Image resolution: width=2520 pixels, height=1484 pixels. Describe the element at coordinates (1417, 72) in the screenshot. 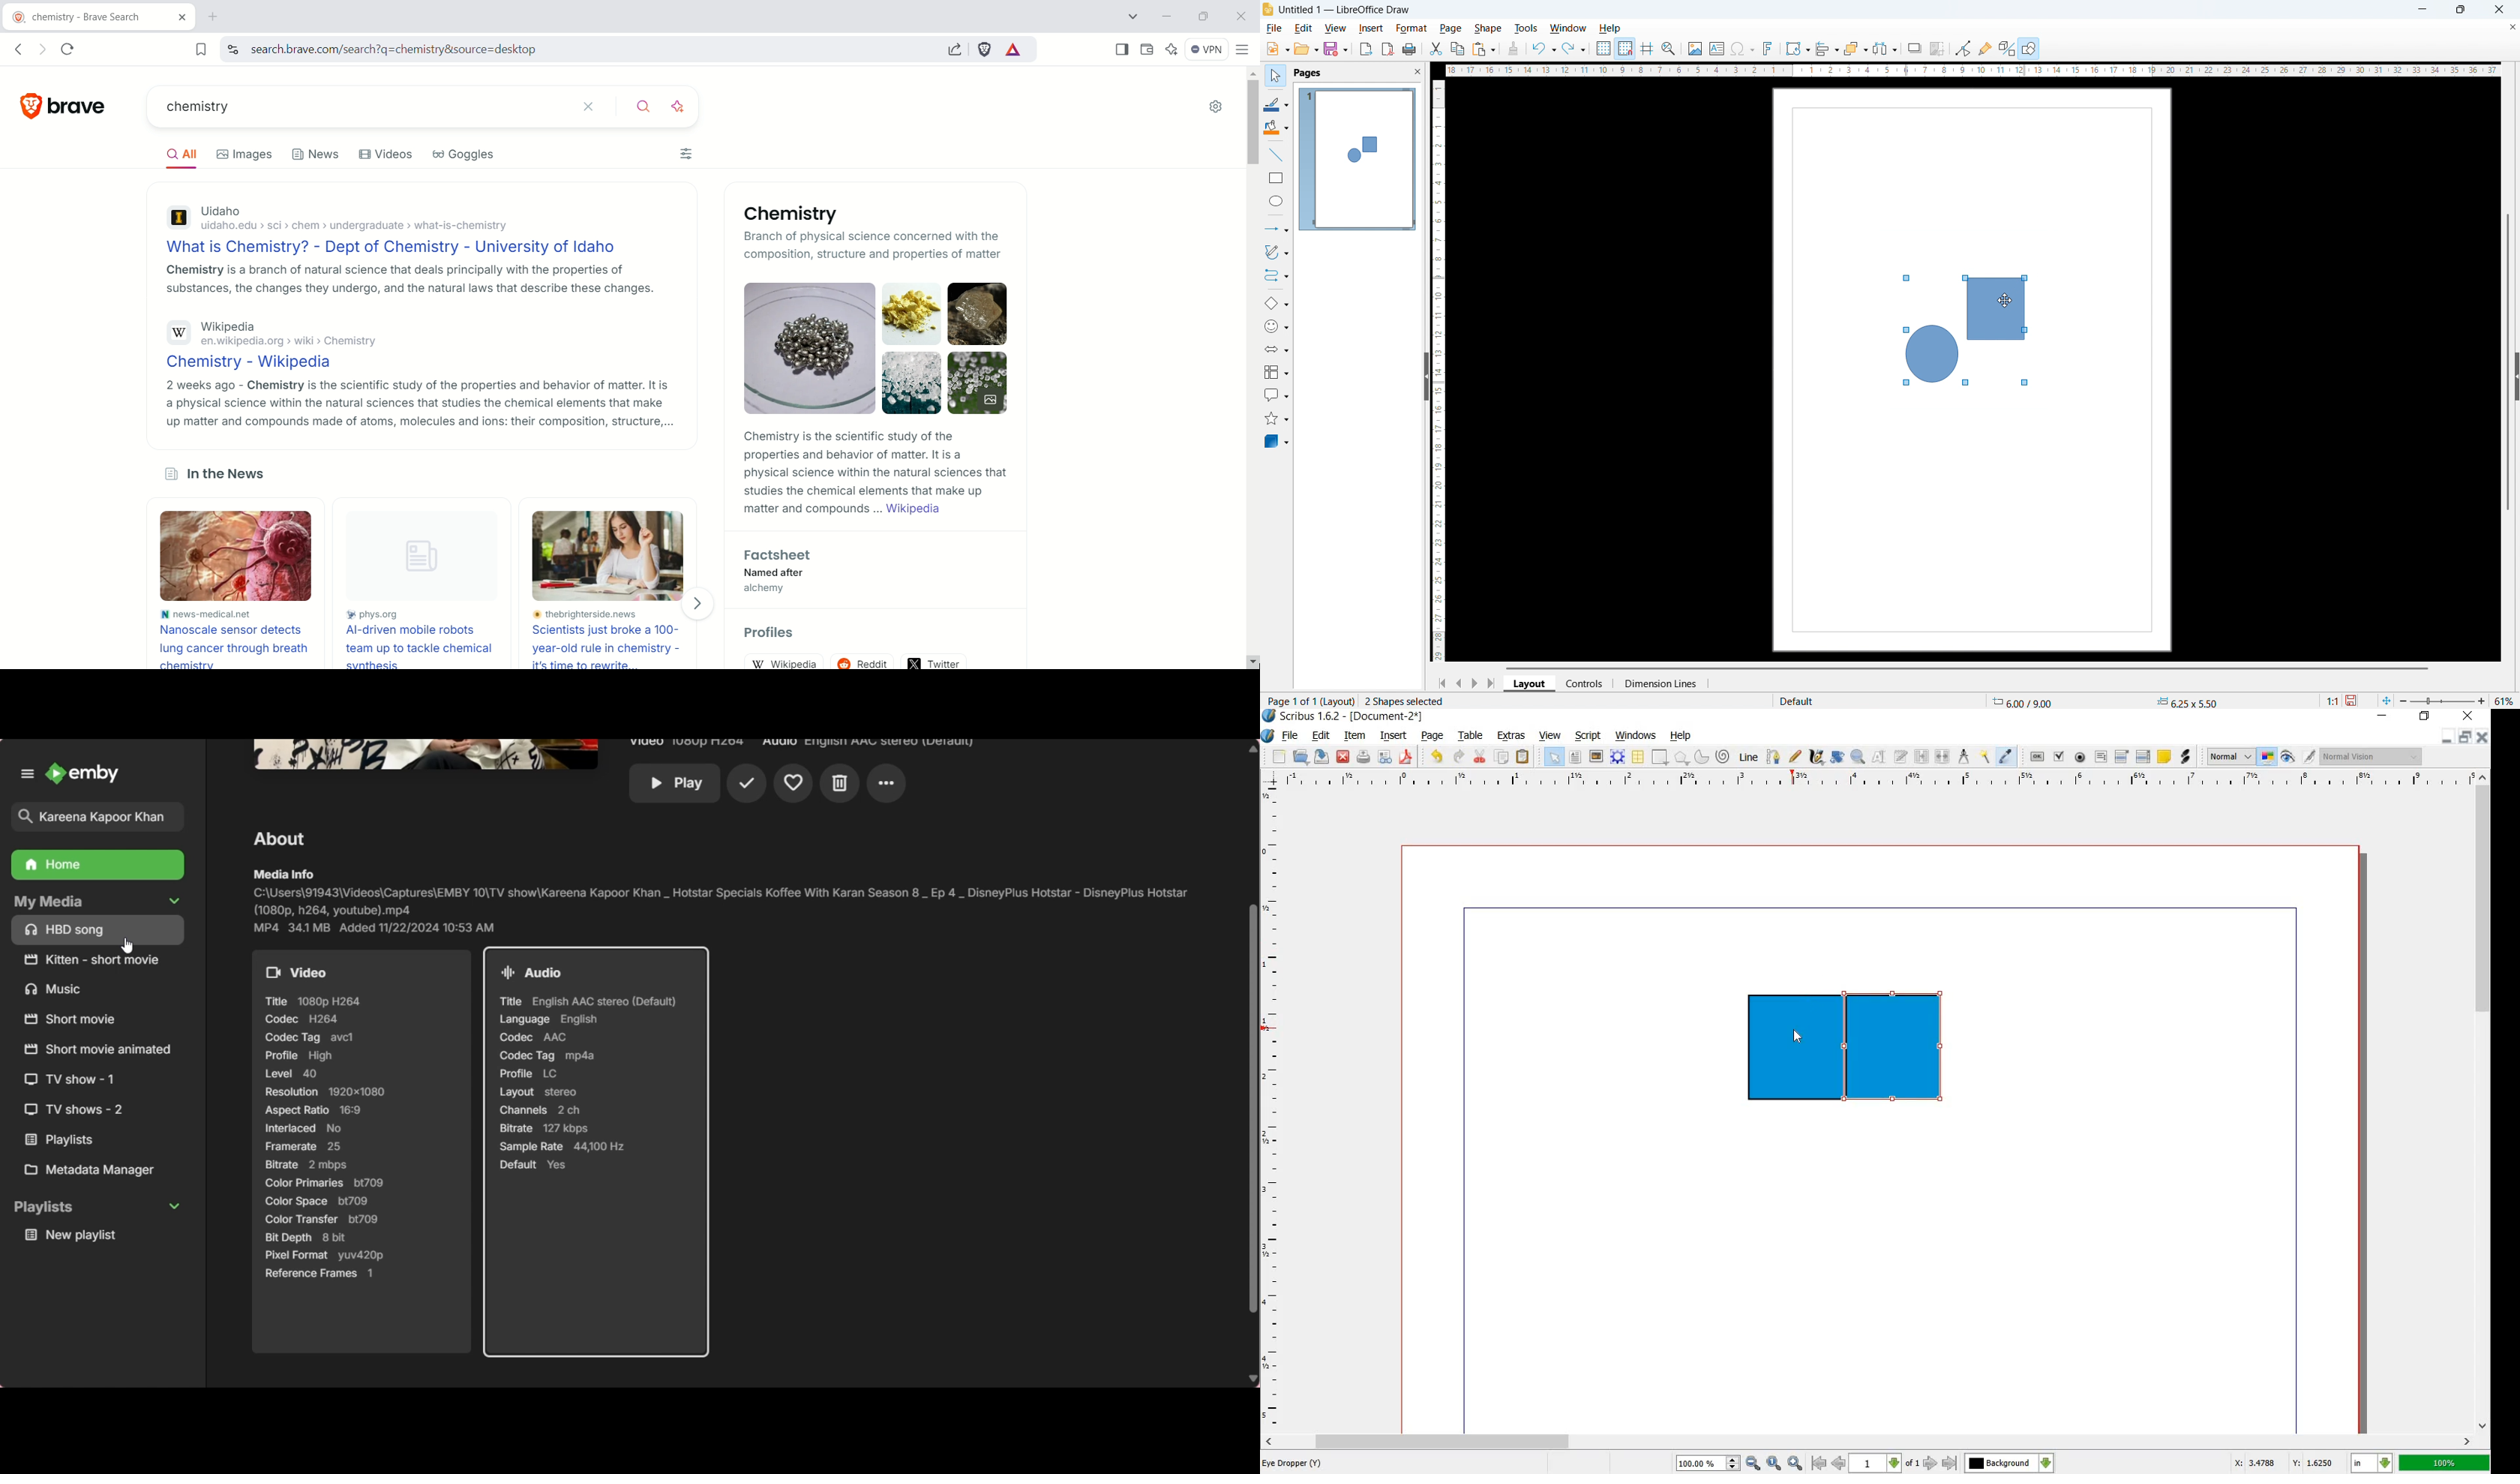

I see `close pane` at that location.